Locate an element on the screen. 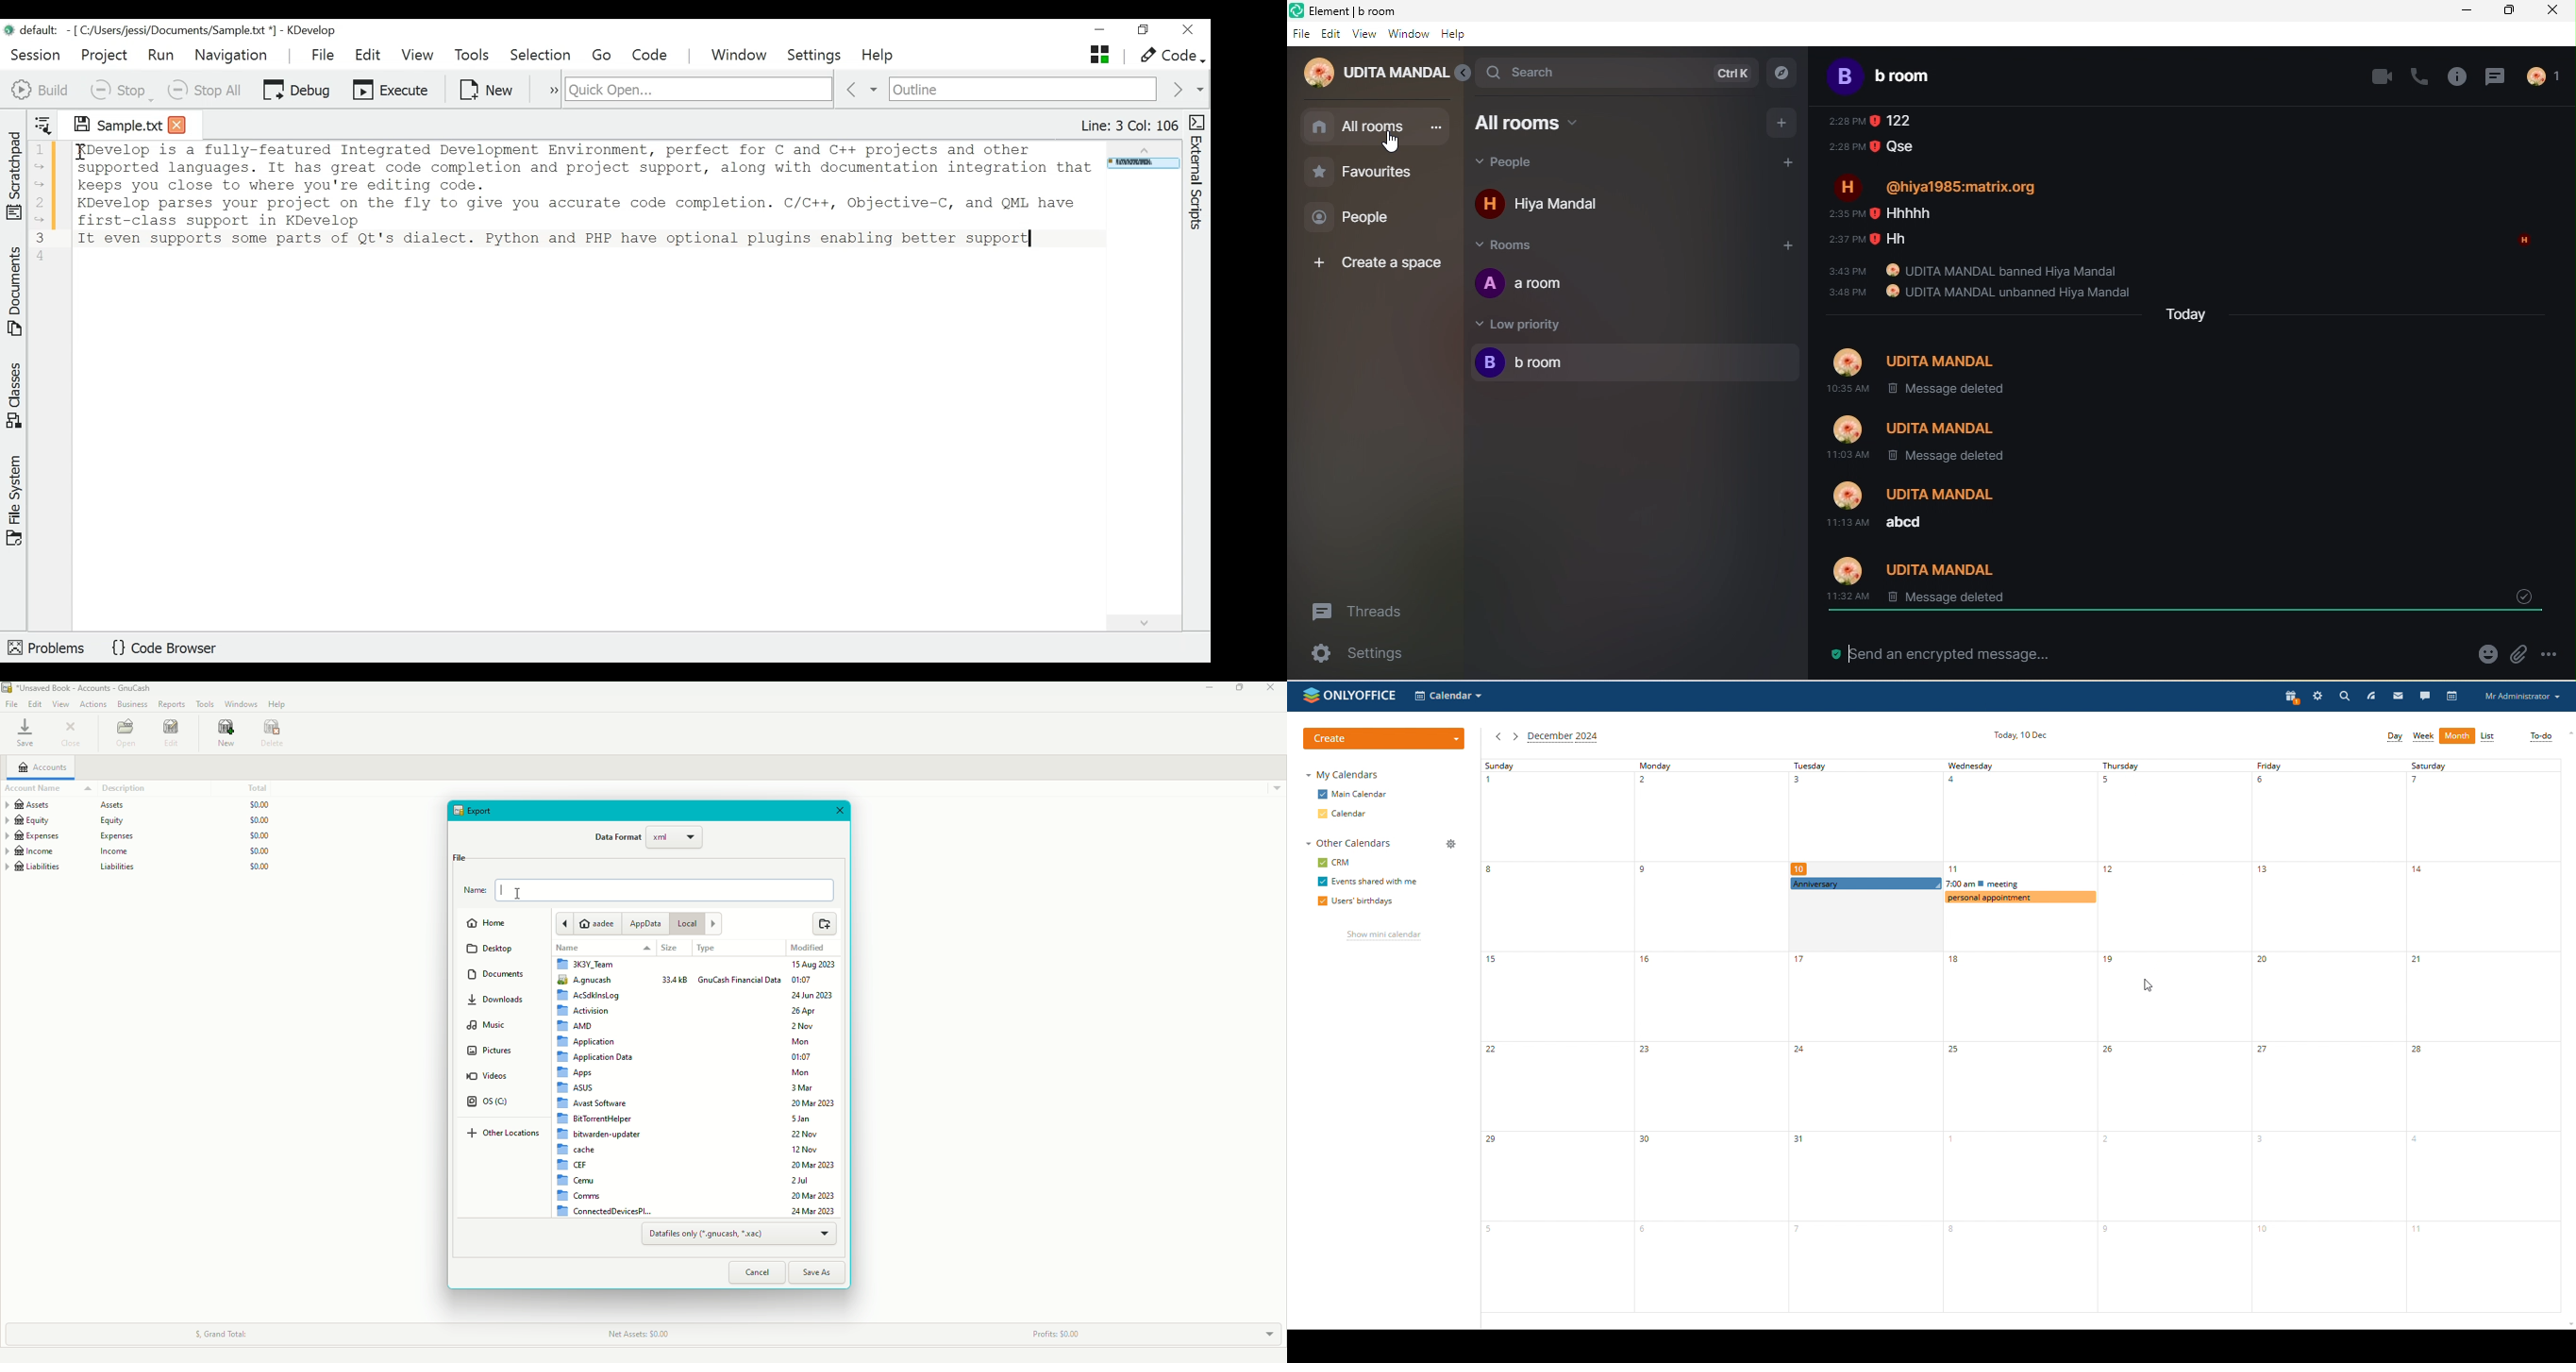  Reports is located at coordinates (172, 706).